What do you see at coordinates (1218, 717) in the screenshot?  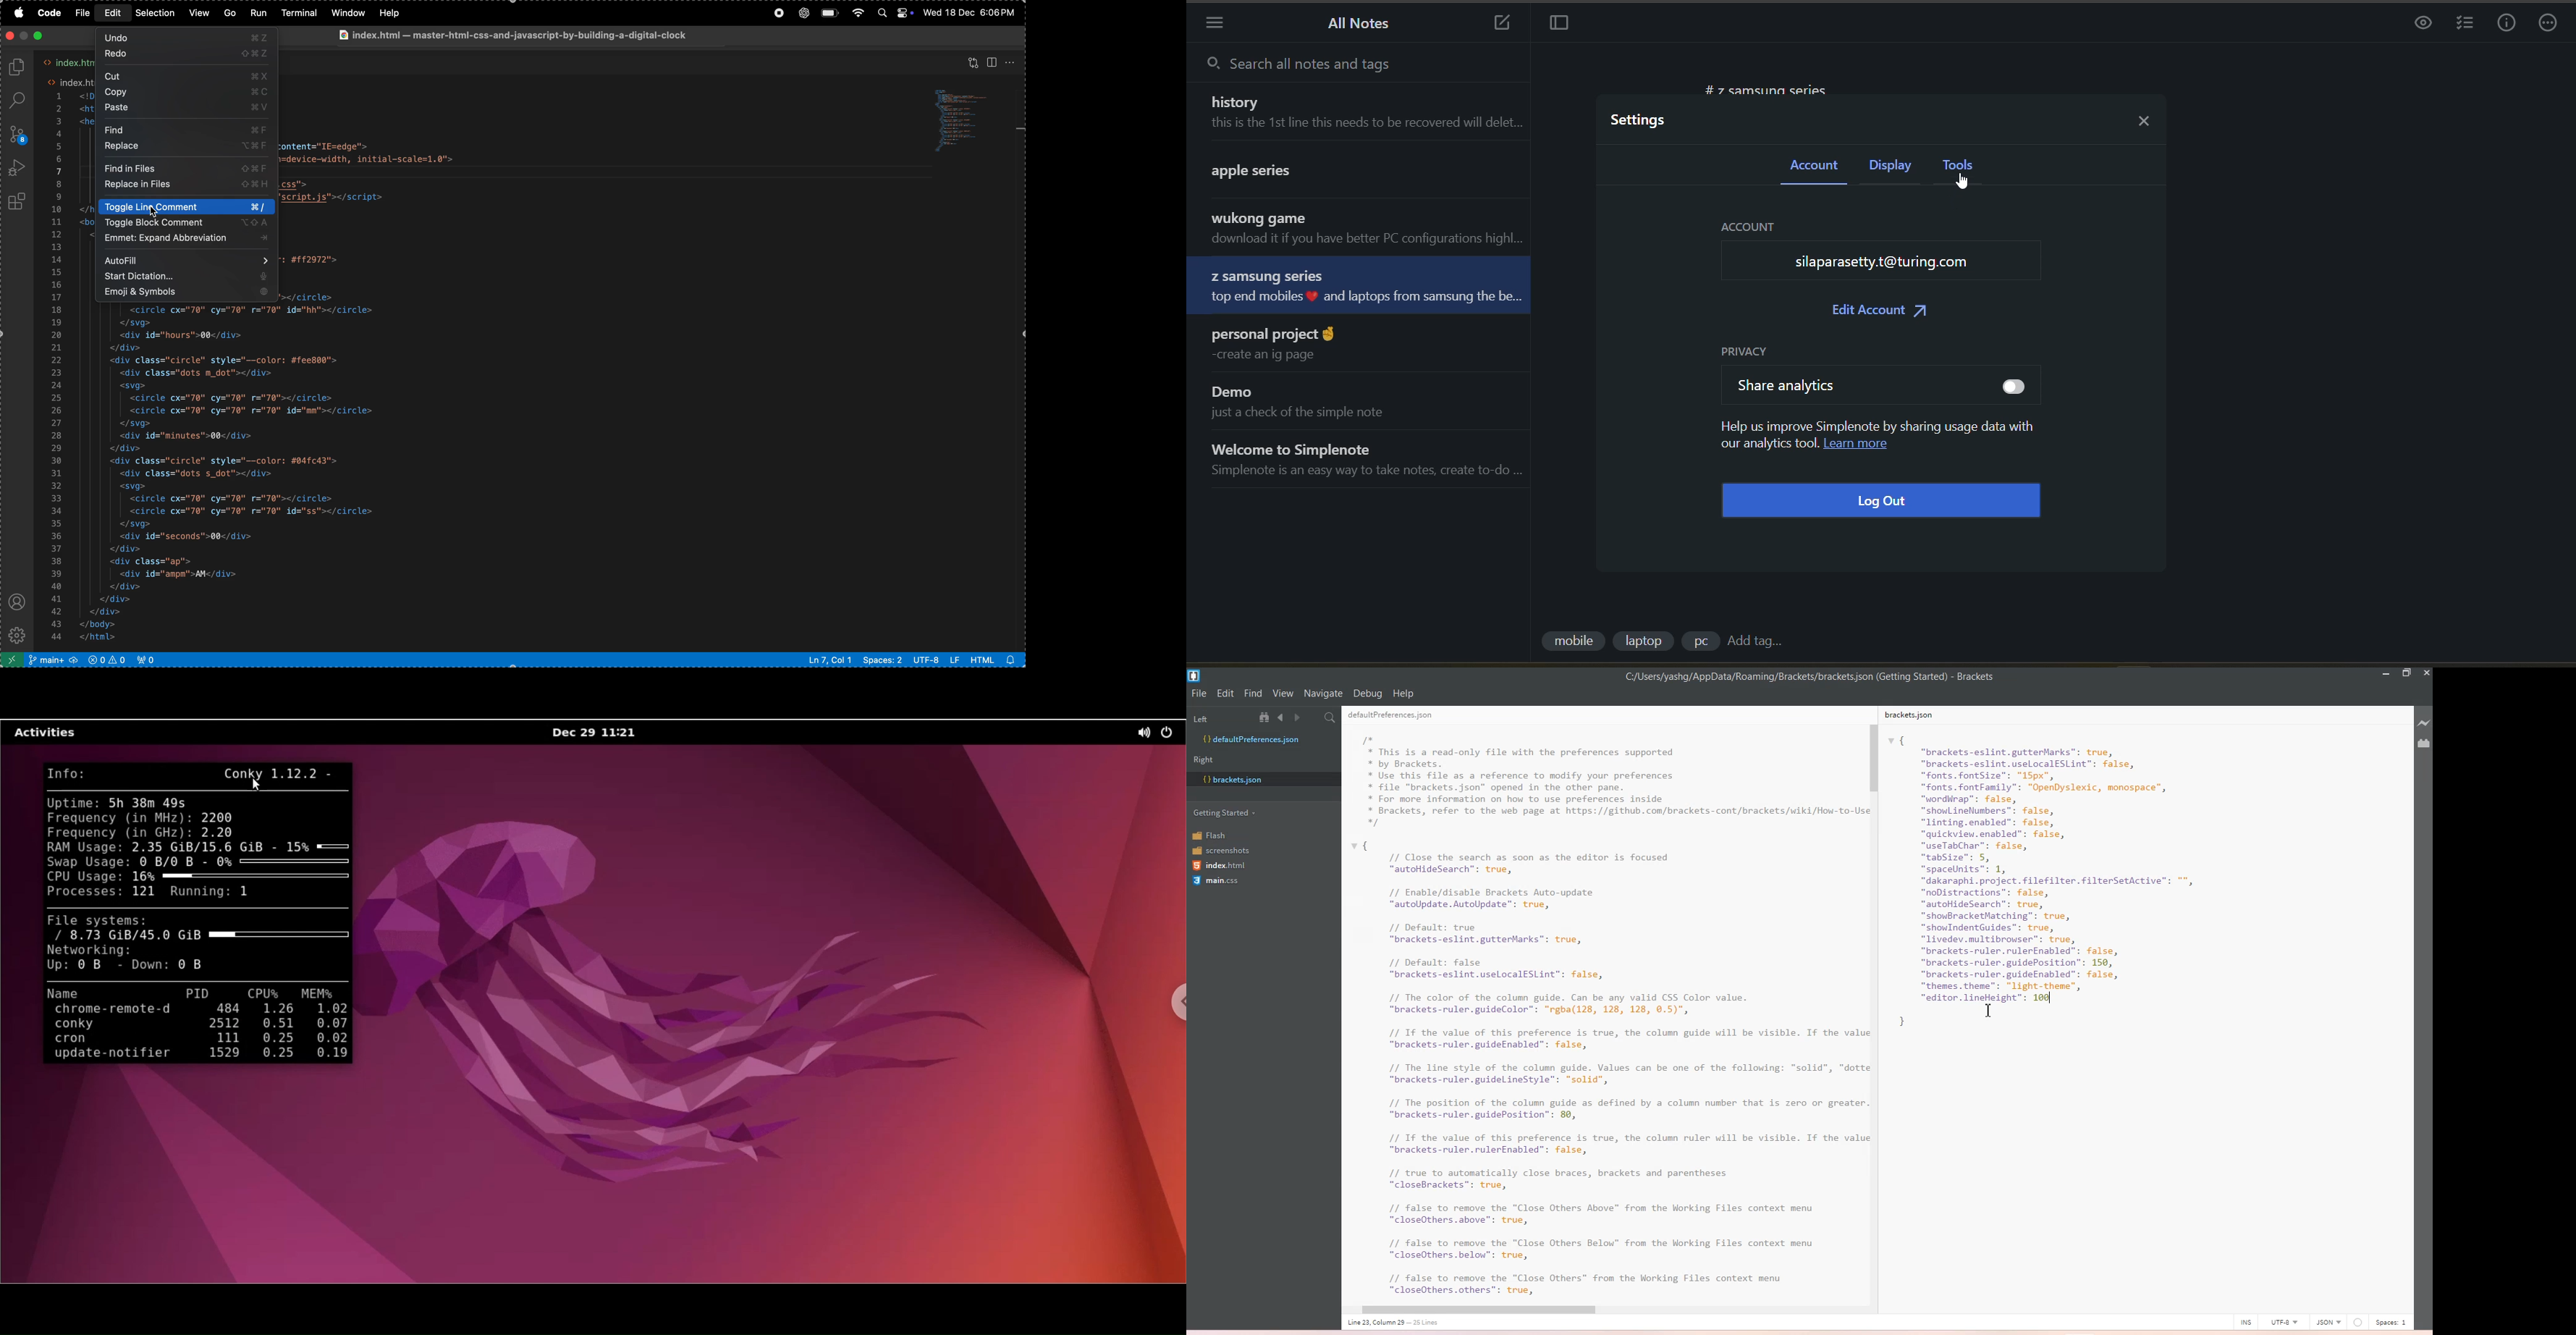 I see `Left` at bounding box center [1218, 717].